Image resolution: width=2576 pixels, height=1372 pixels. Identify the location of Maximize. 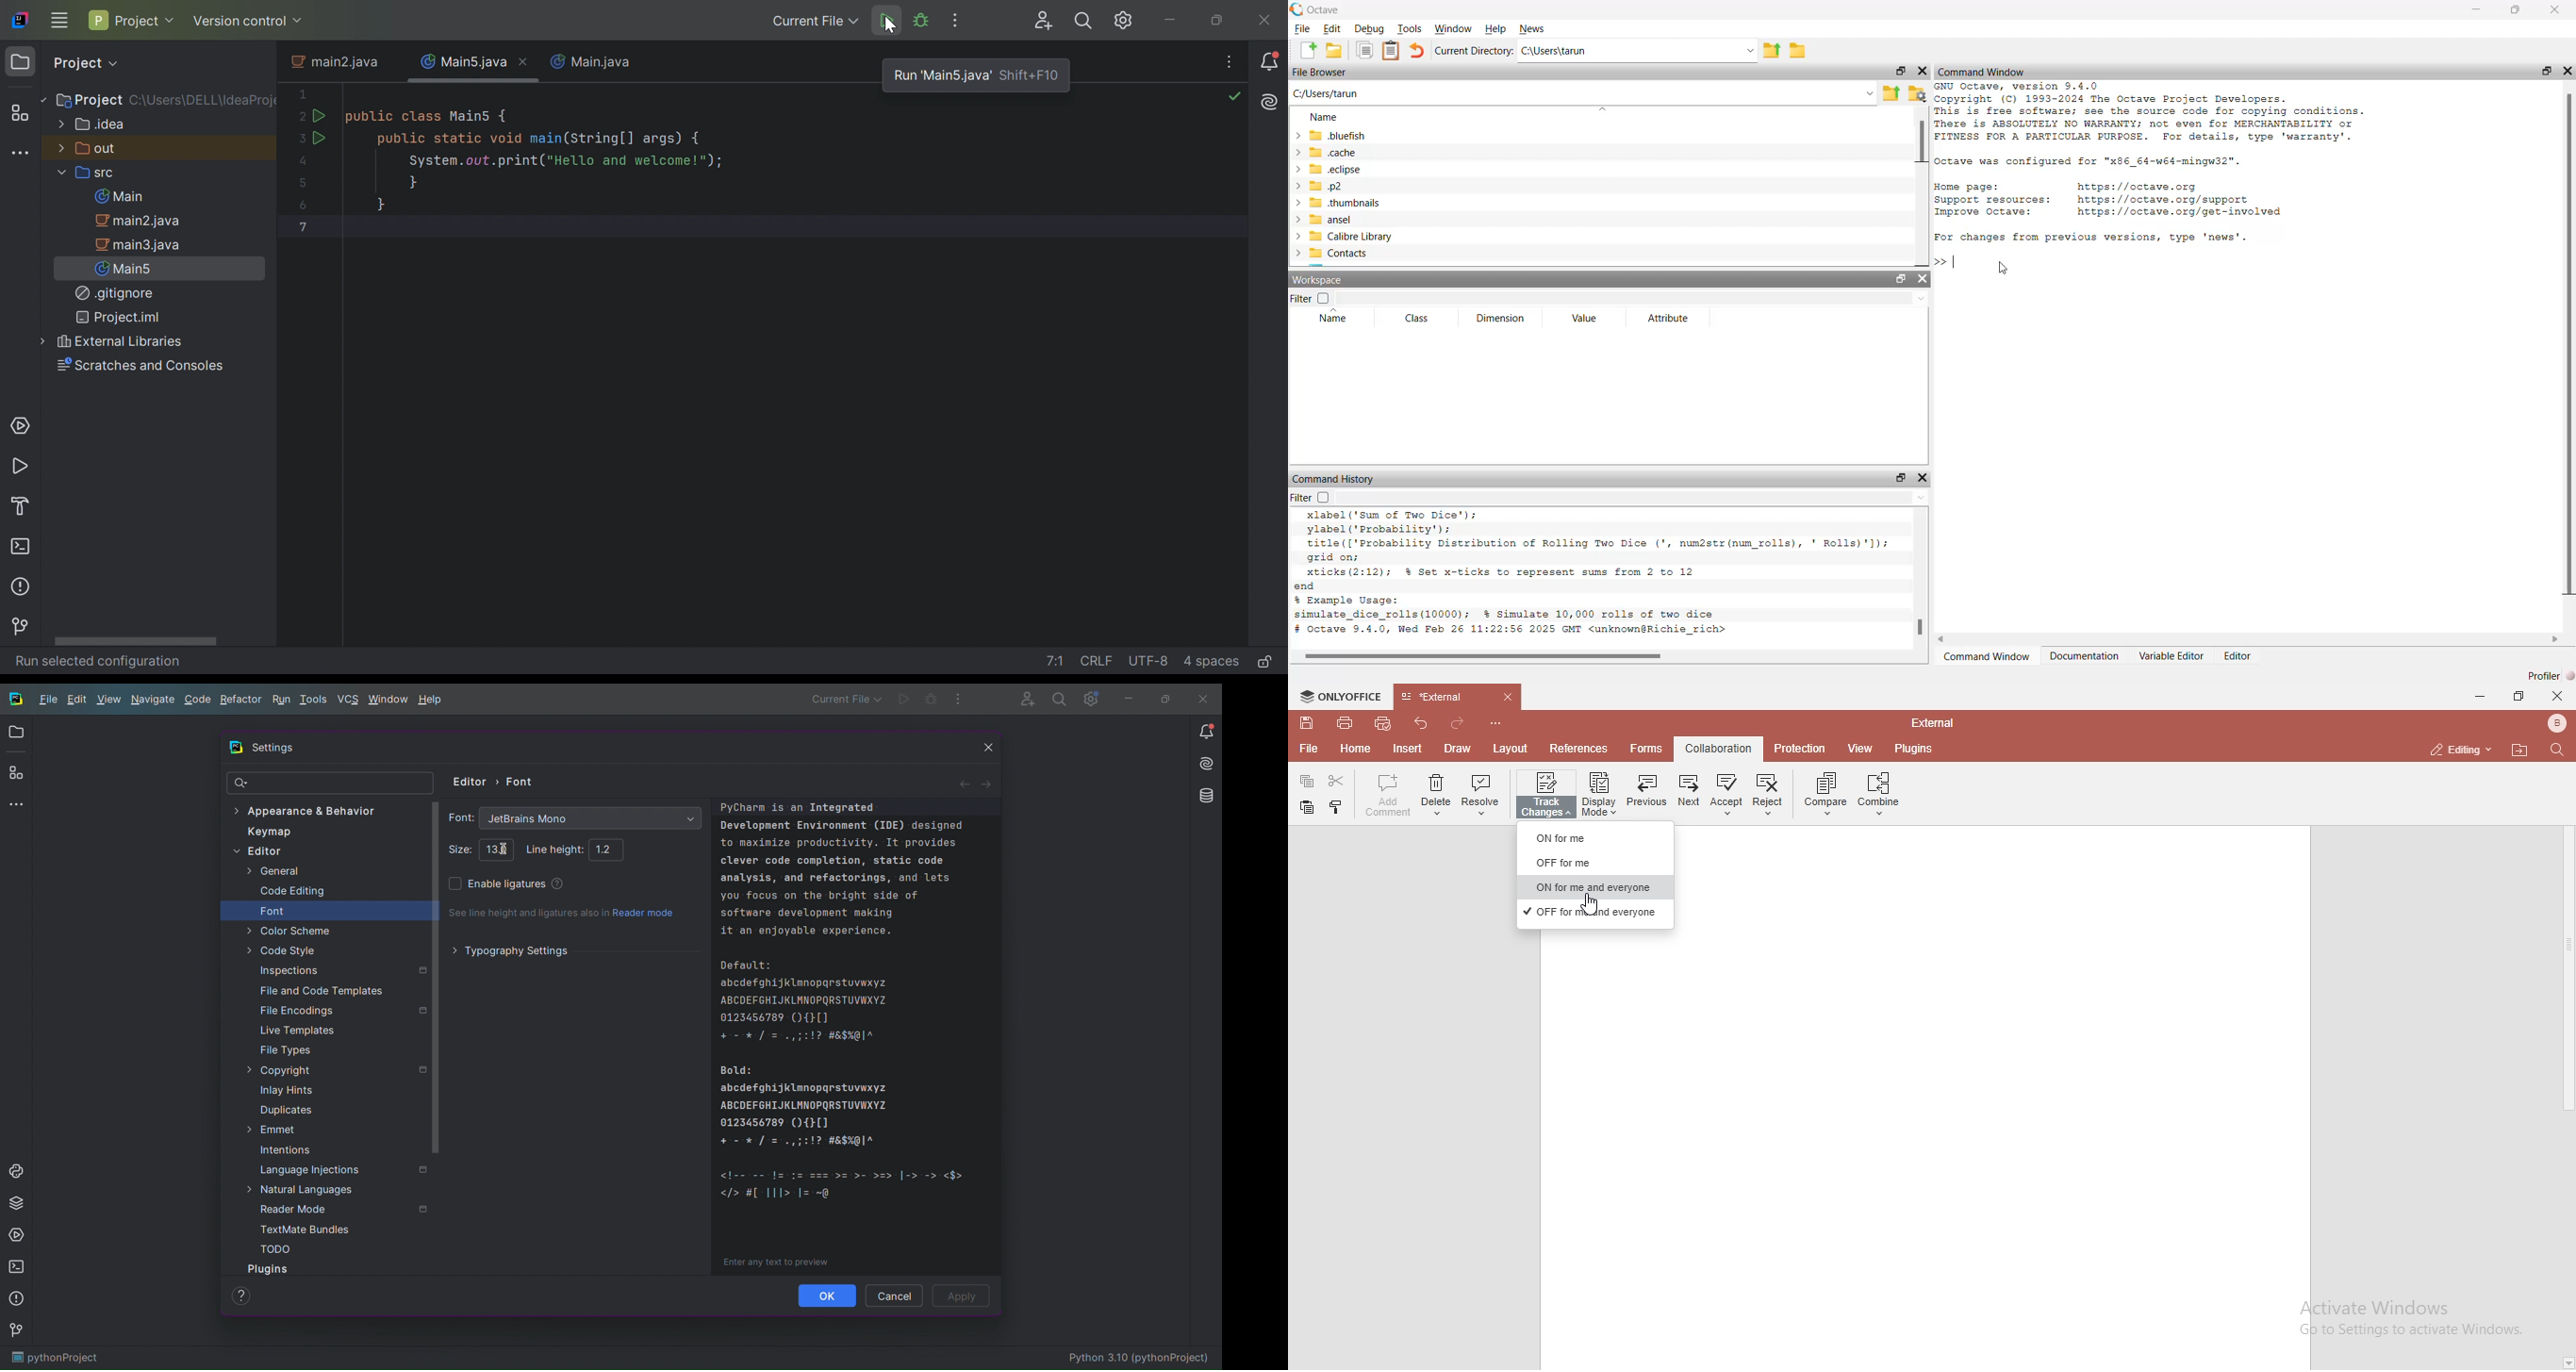
(2545, 72).